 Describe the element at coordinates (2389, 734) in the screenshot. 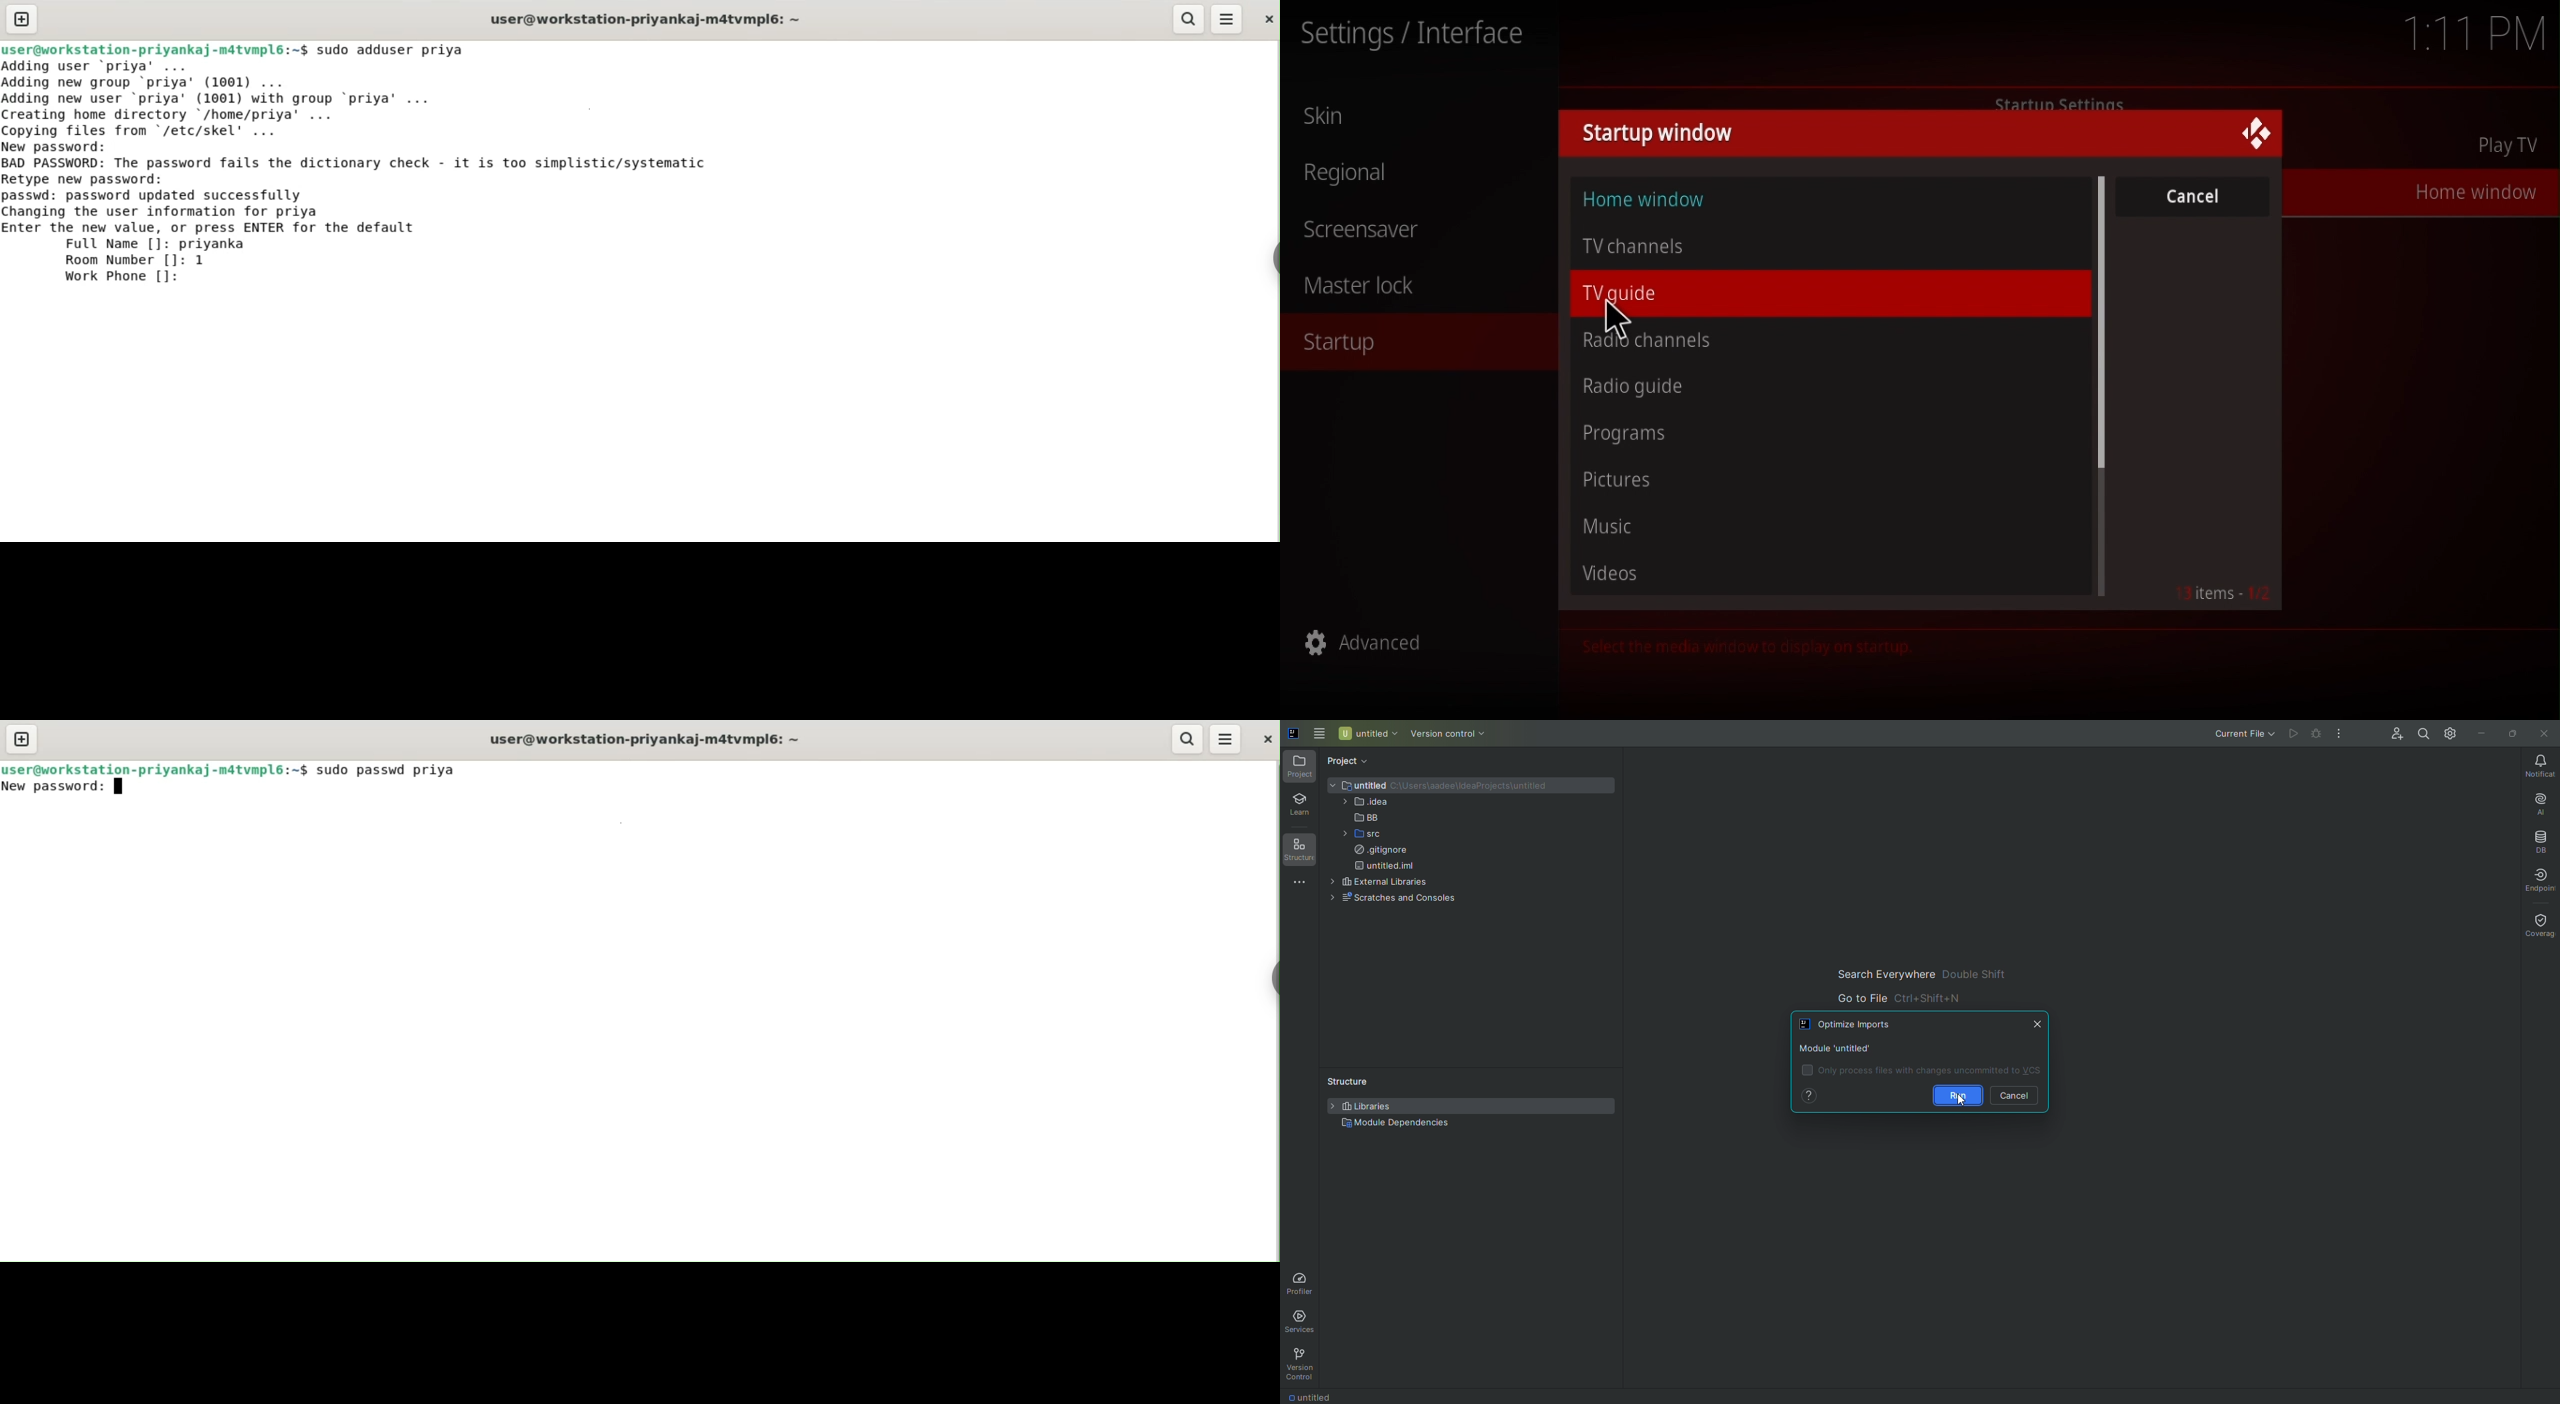

I see `Code With Me` at that location.